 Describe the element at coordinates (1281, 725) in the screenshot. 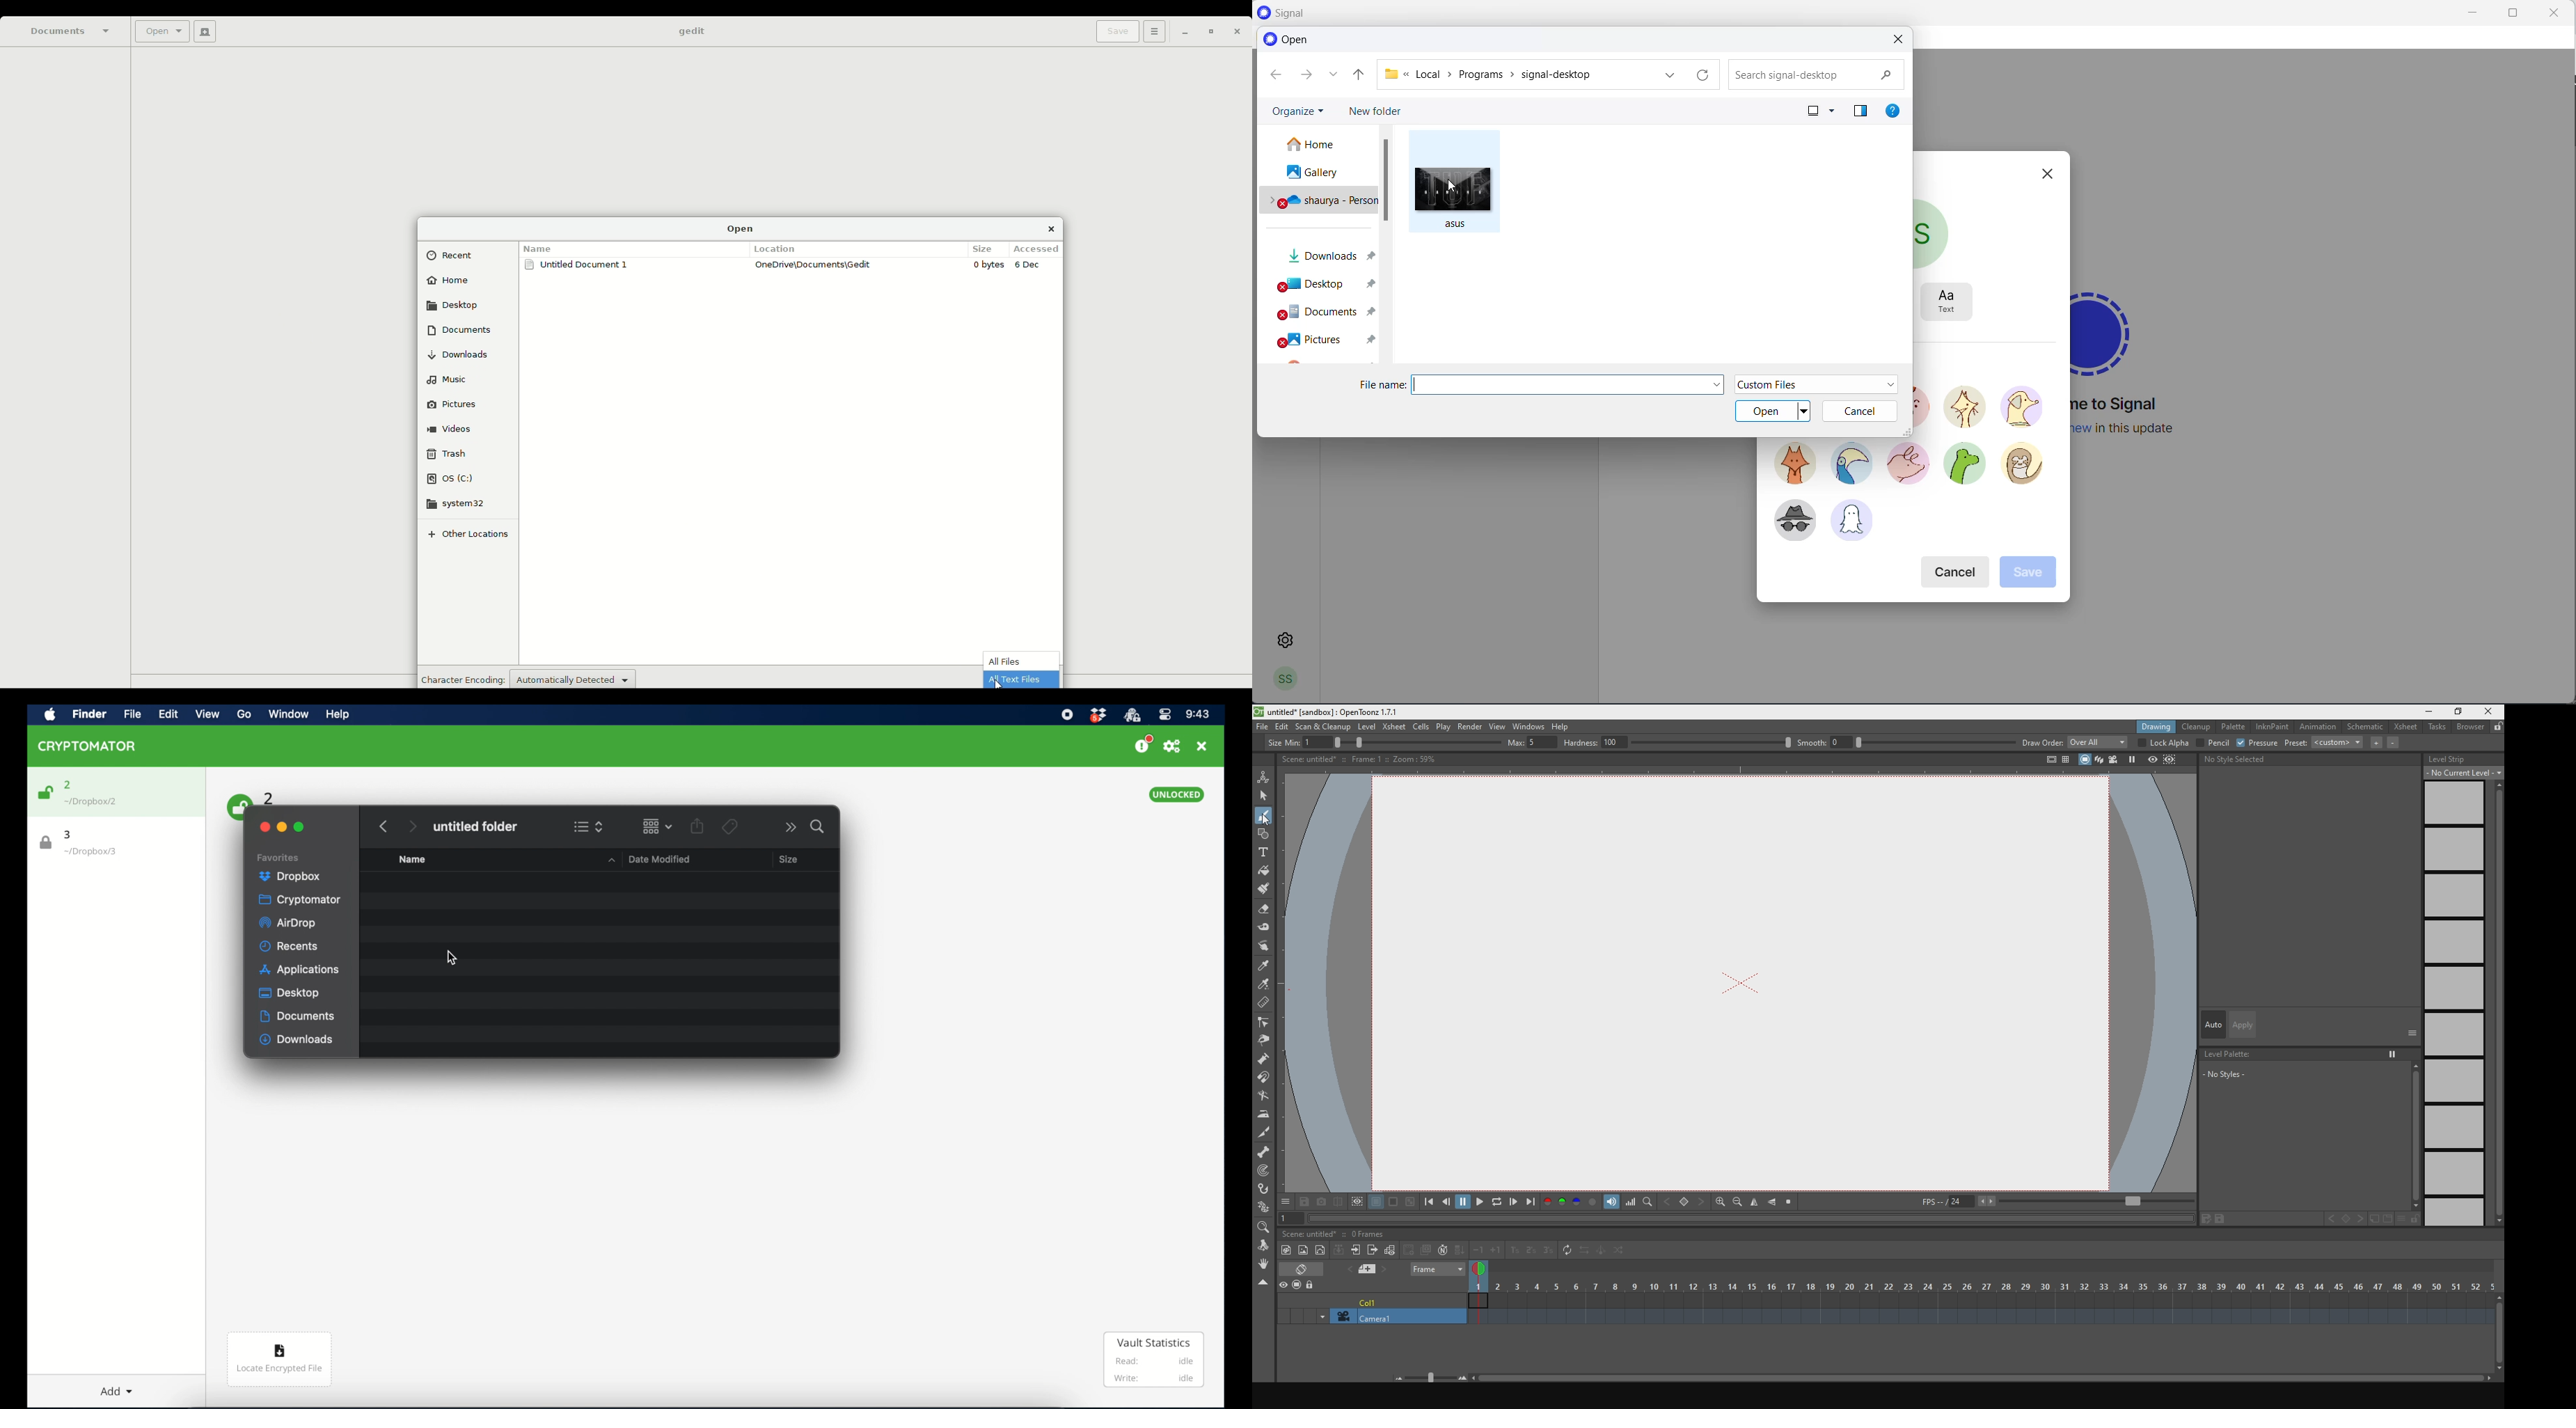

I see `edit` at that location.